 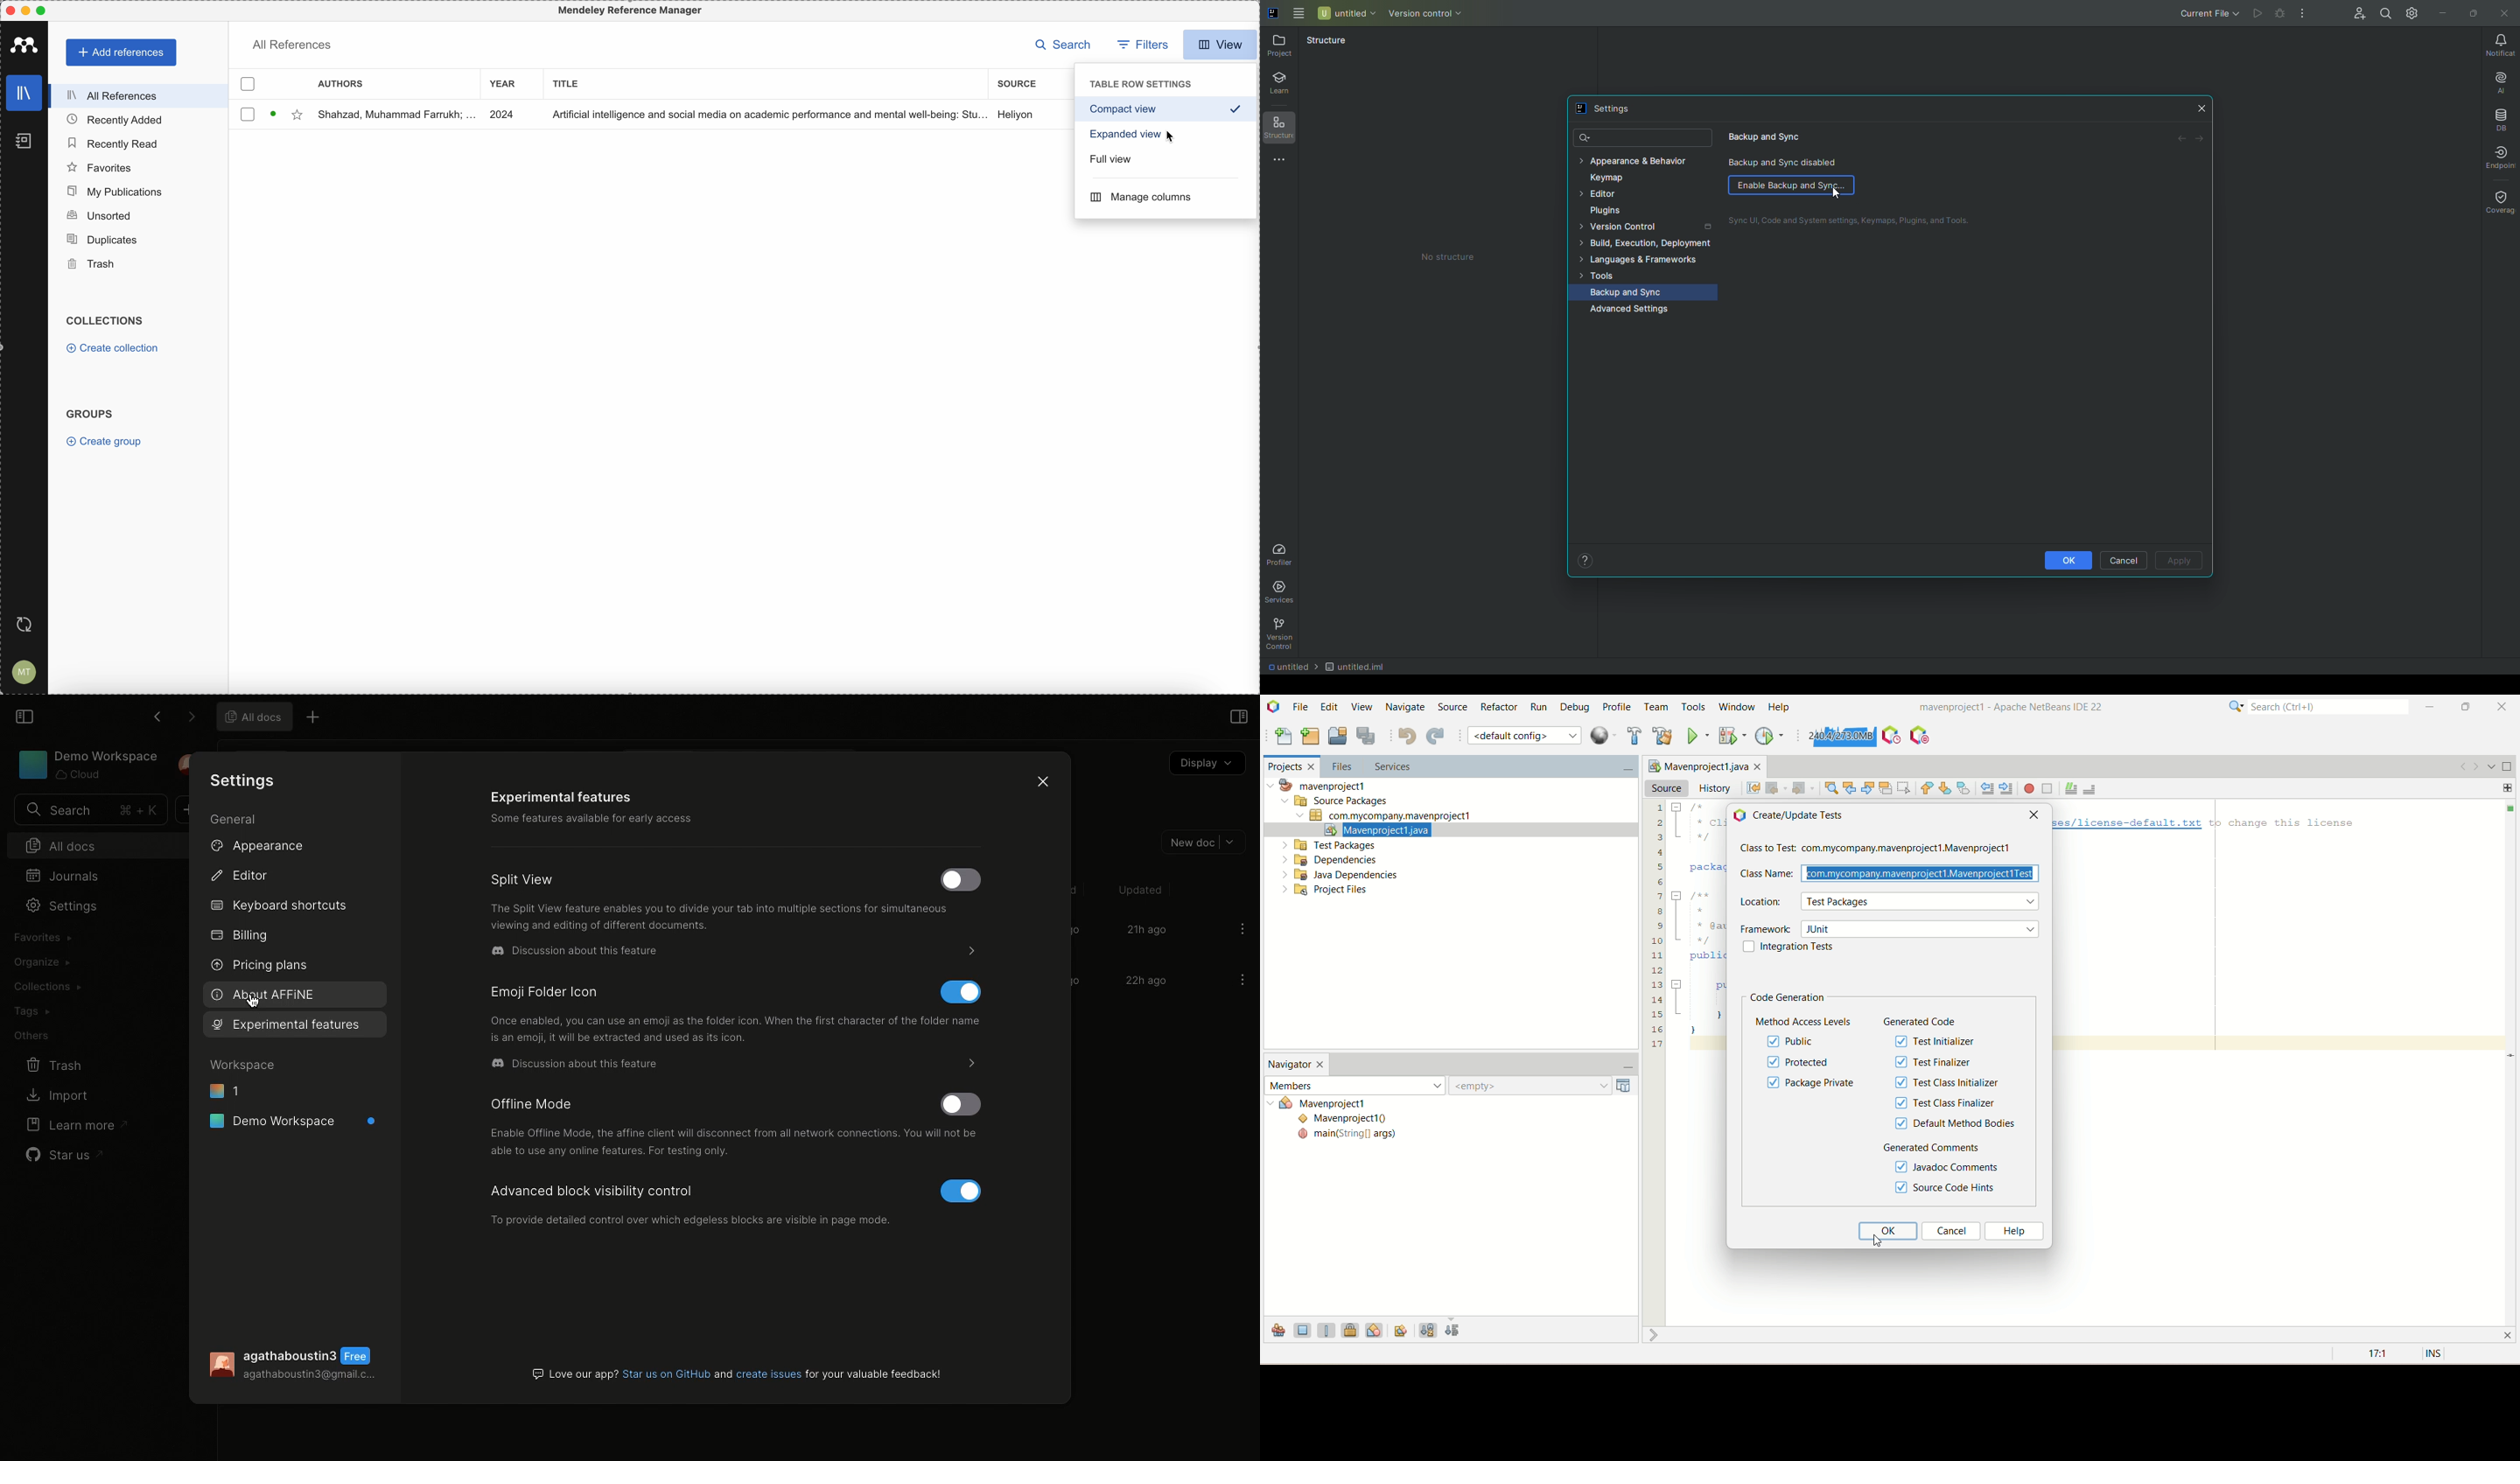 I want to click on all references, so click(x=139, y=96).